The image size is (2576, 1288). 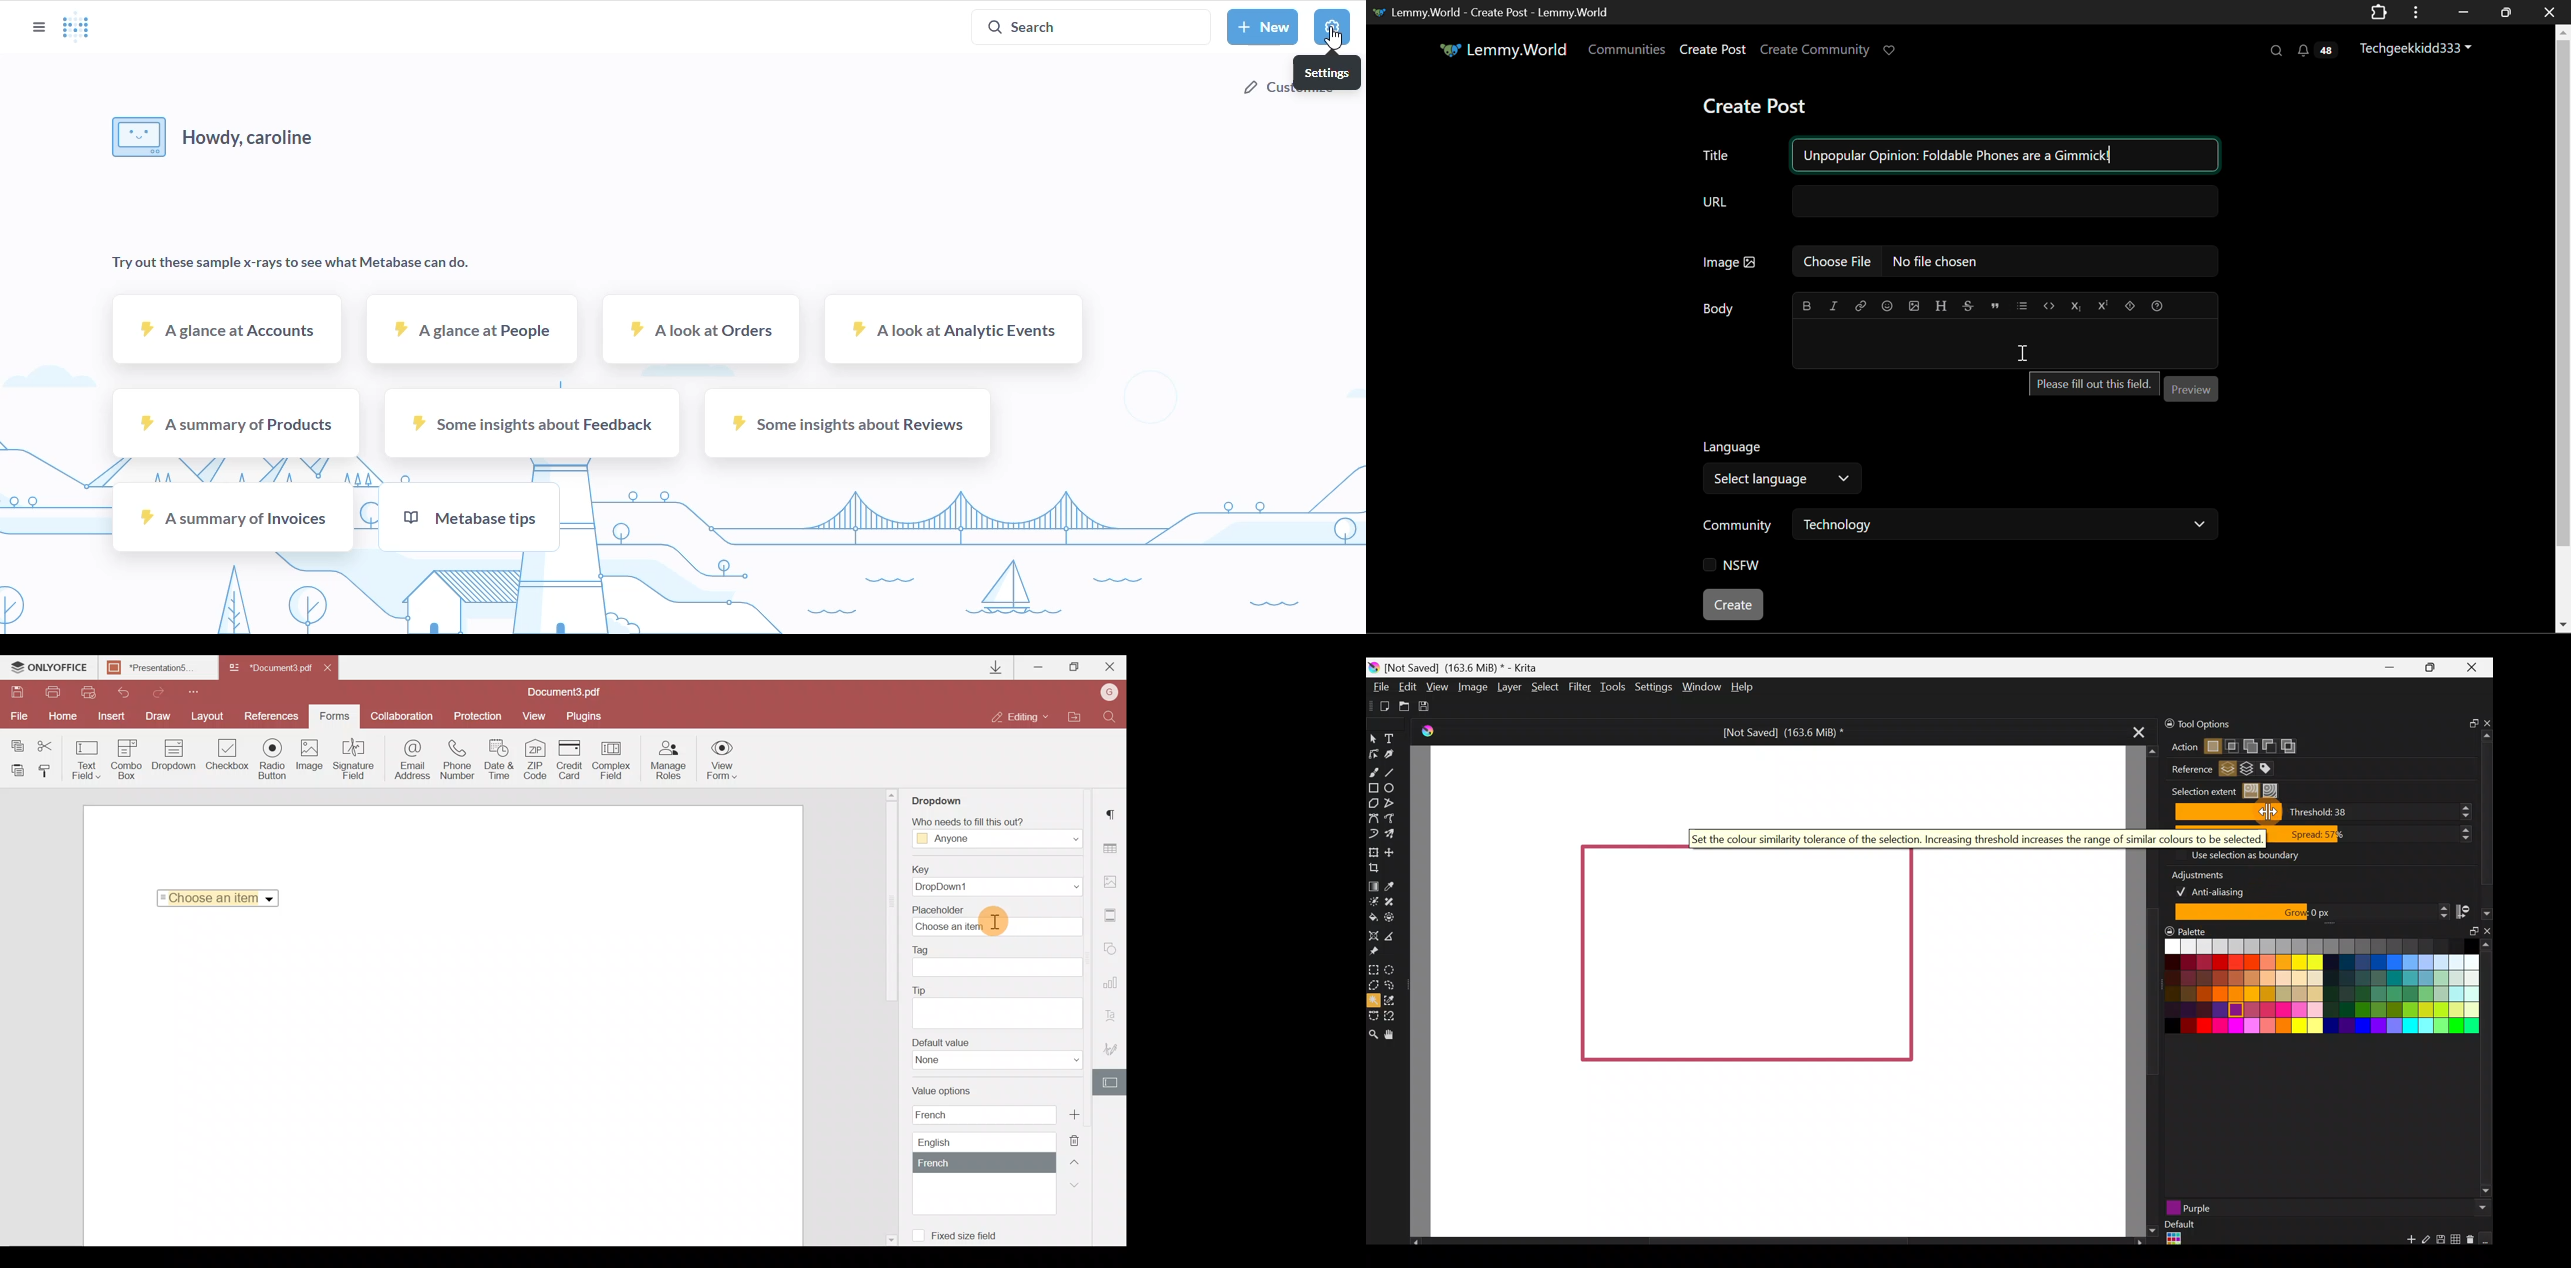 What do you see at coordinates (1969, 305) in the screenshot?
I see `strikethrough` at bounding box center [1969, 305].